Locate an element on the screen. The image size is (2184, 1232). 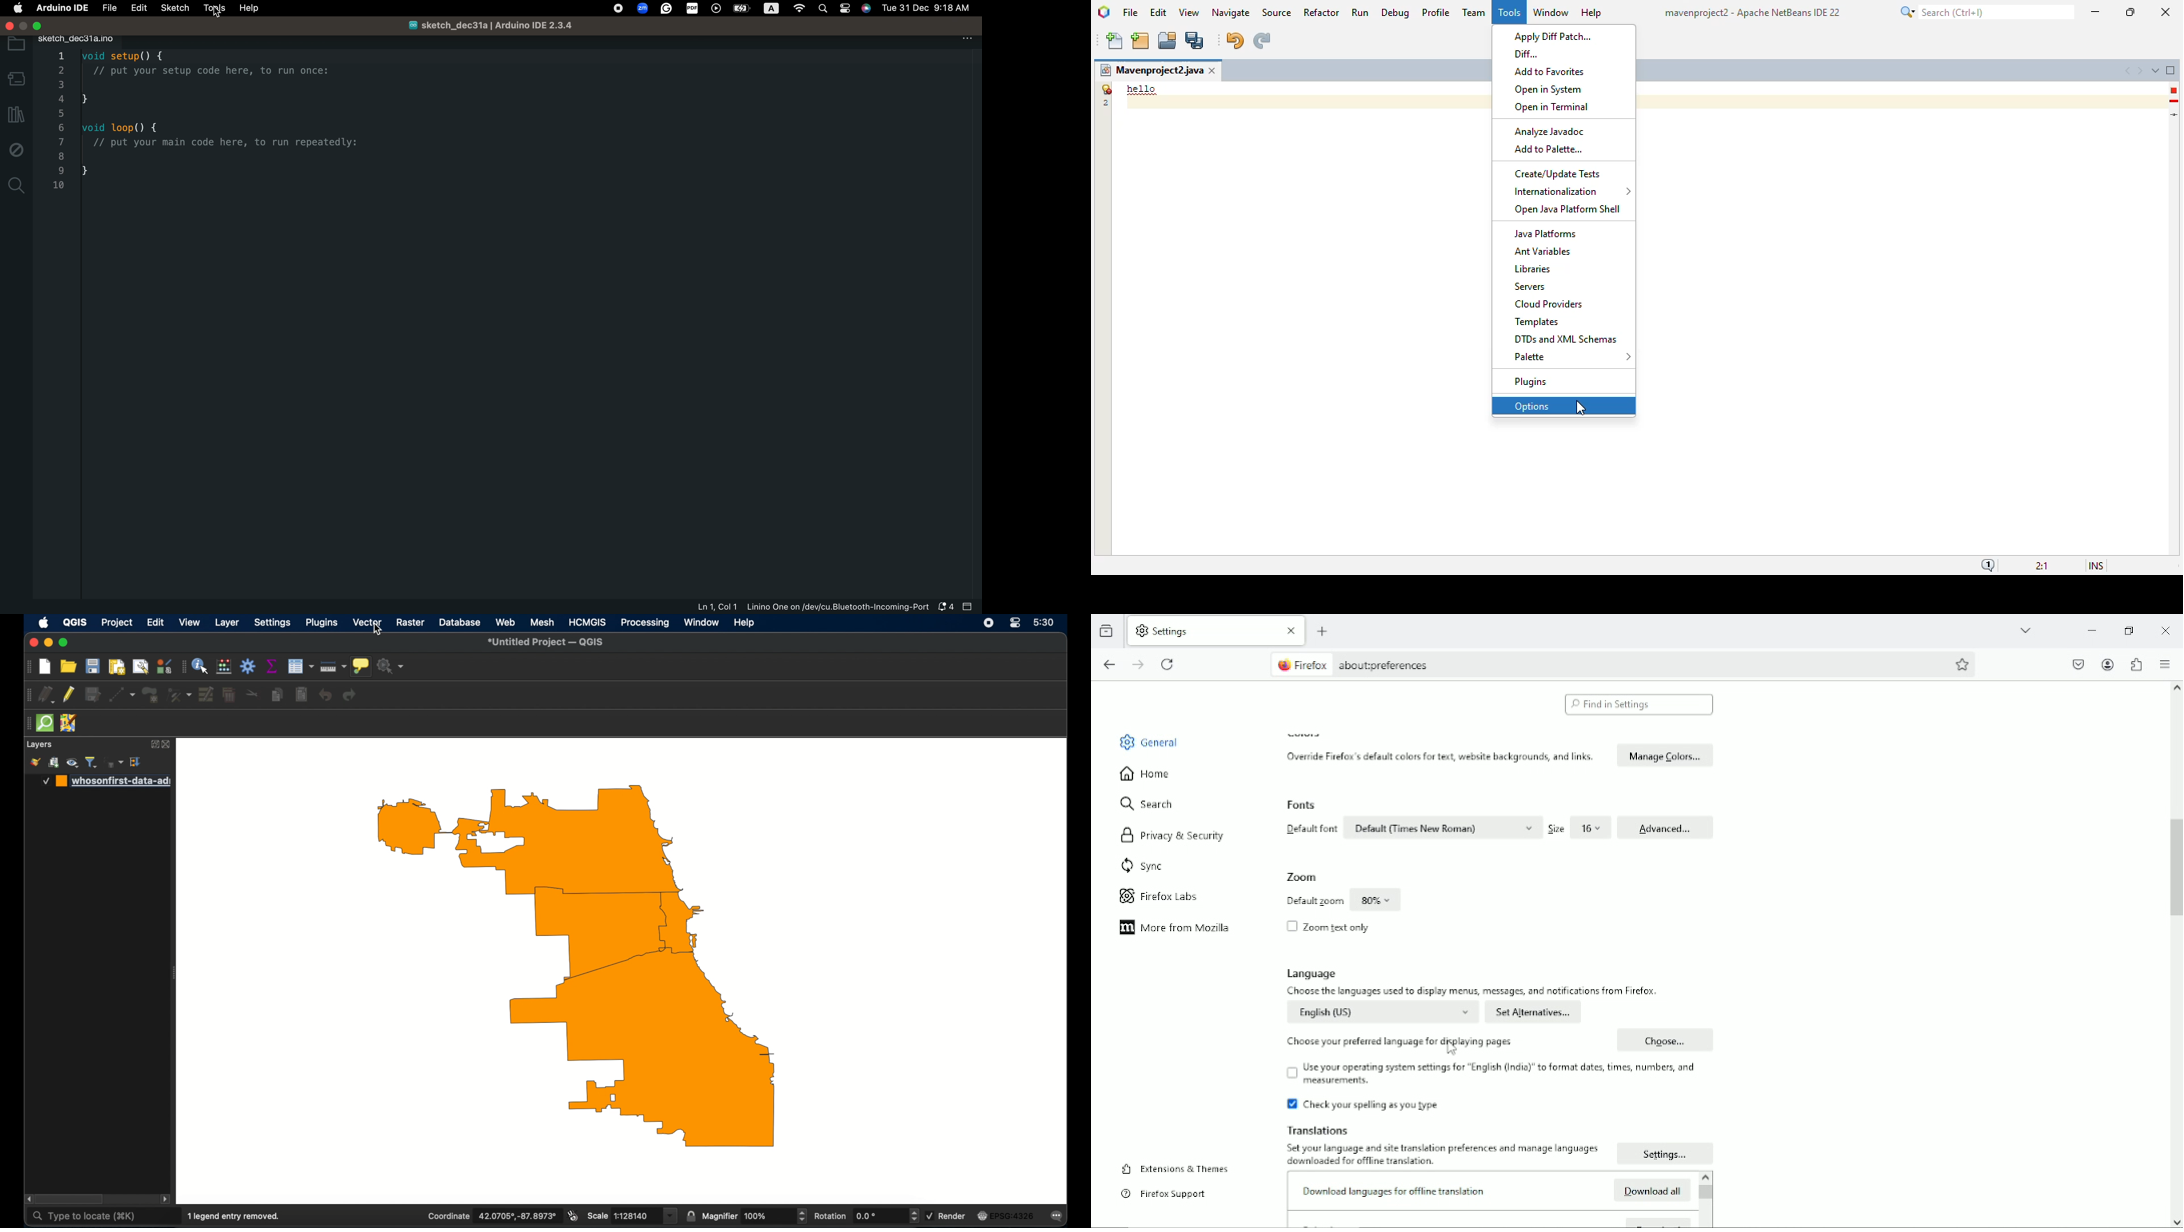
drag handle is located at coordinates (27, 723).